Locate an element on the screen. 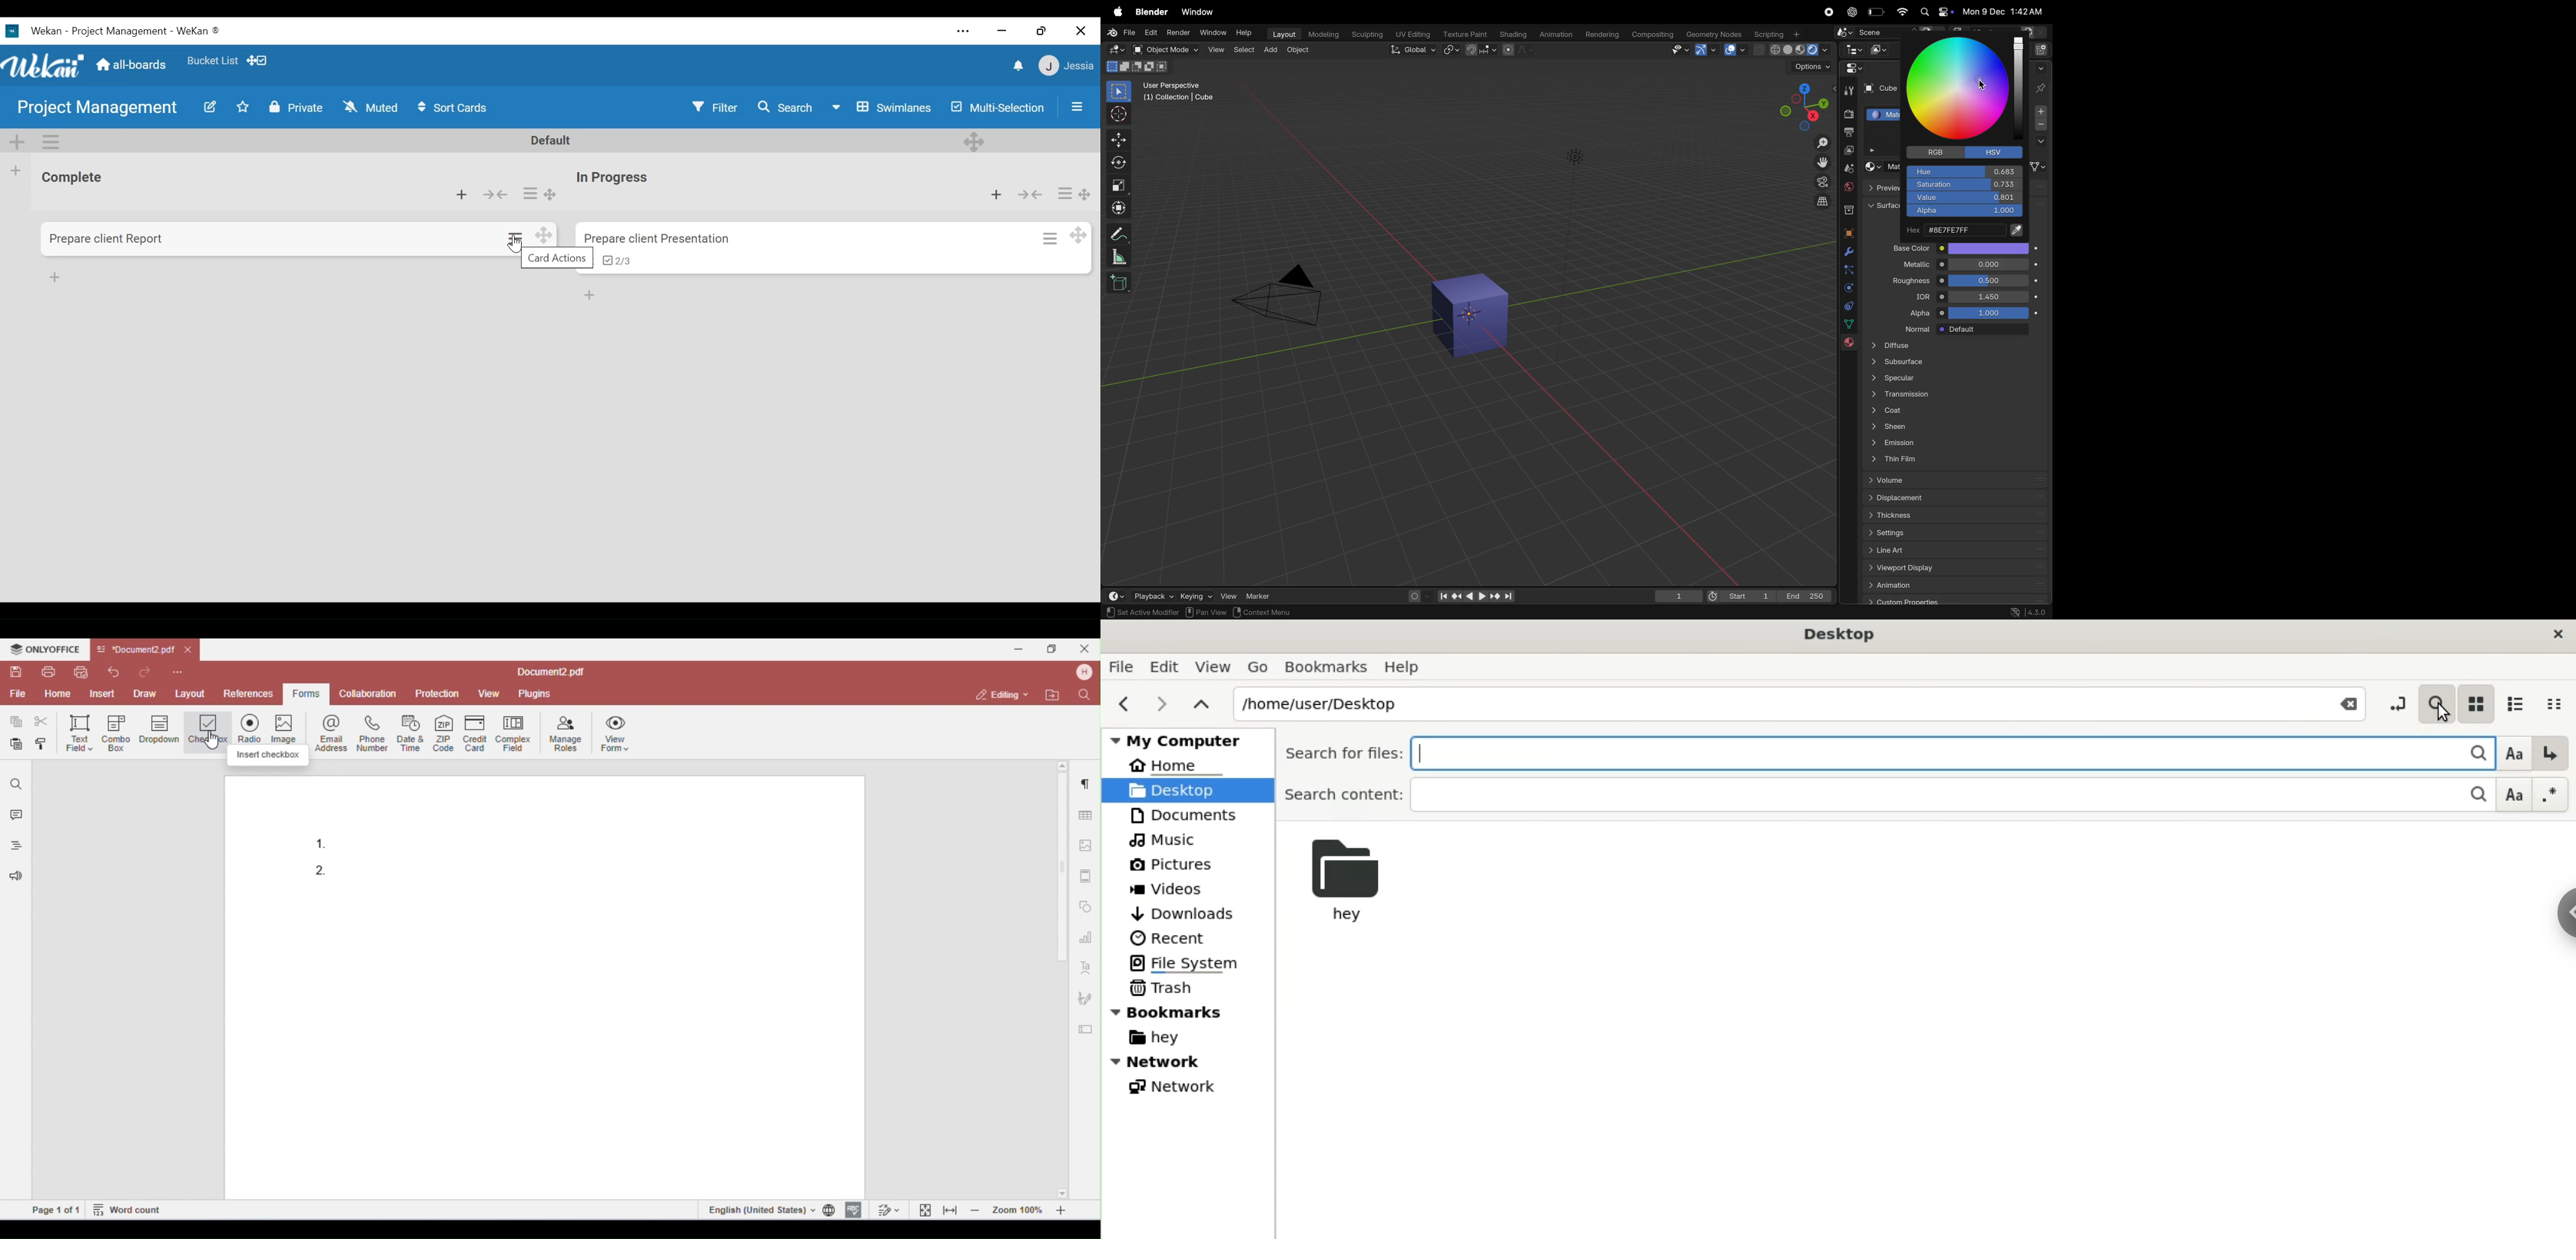 The image size is (2576, 1260). output is located at coordinates (1848, 133).